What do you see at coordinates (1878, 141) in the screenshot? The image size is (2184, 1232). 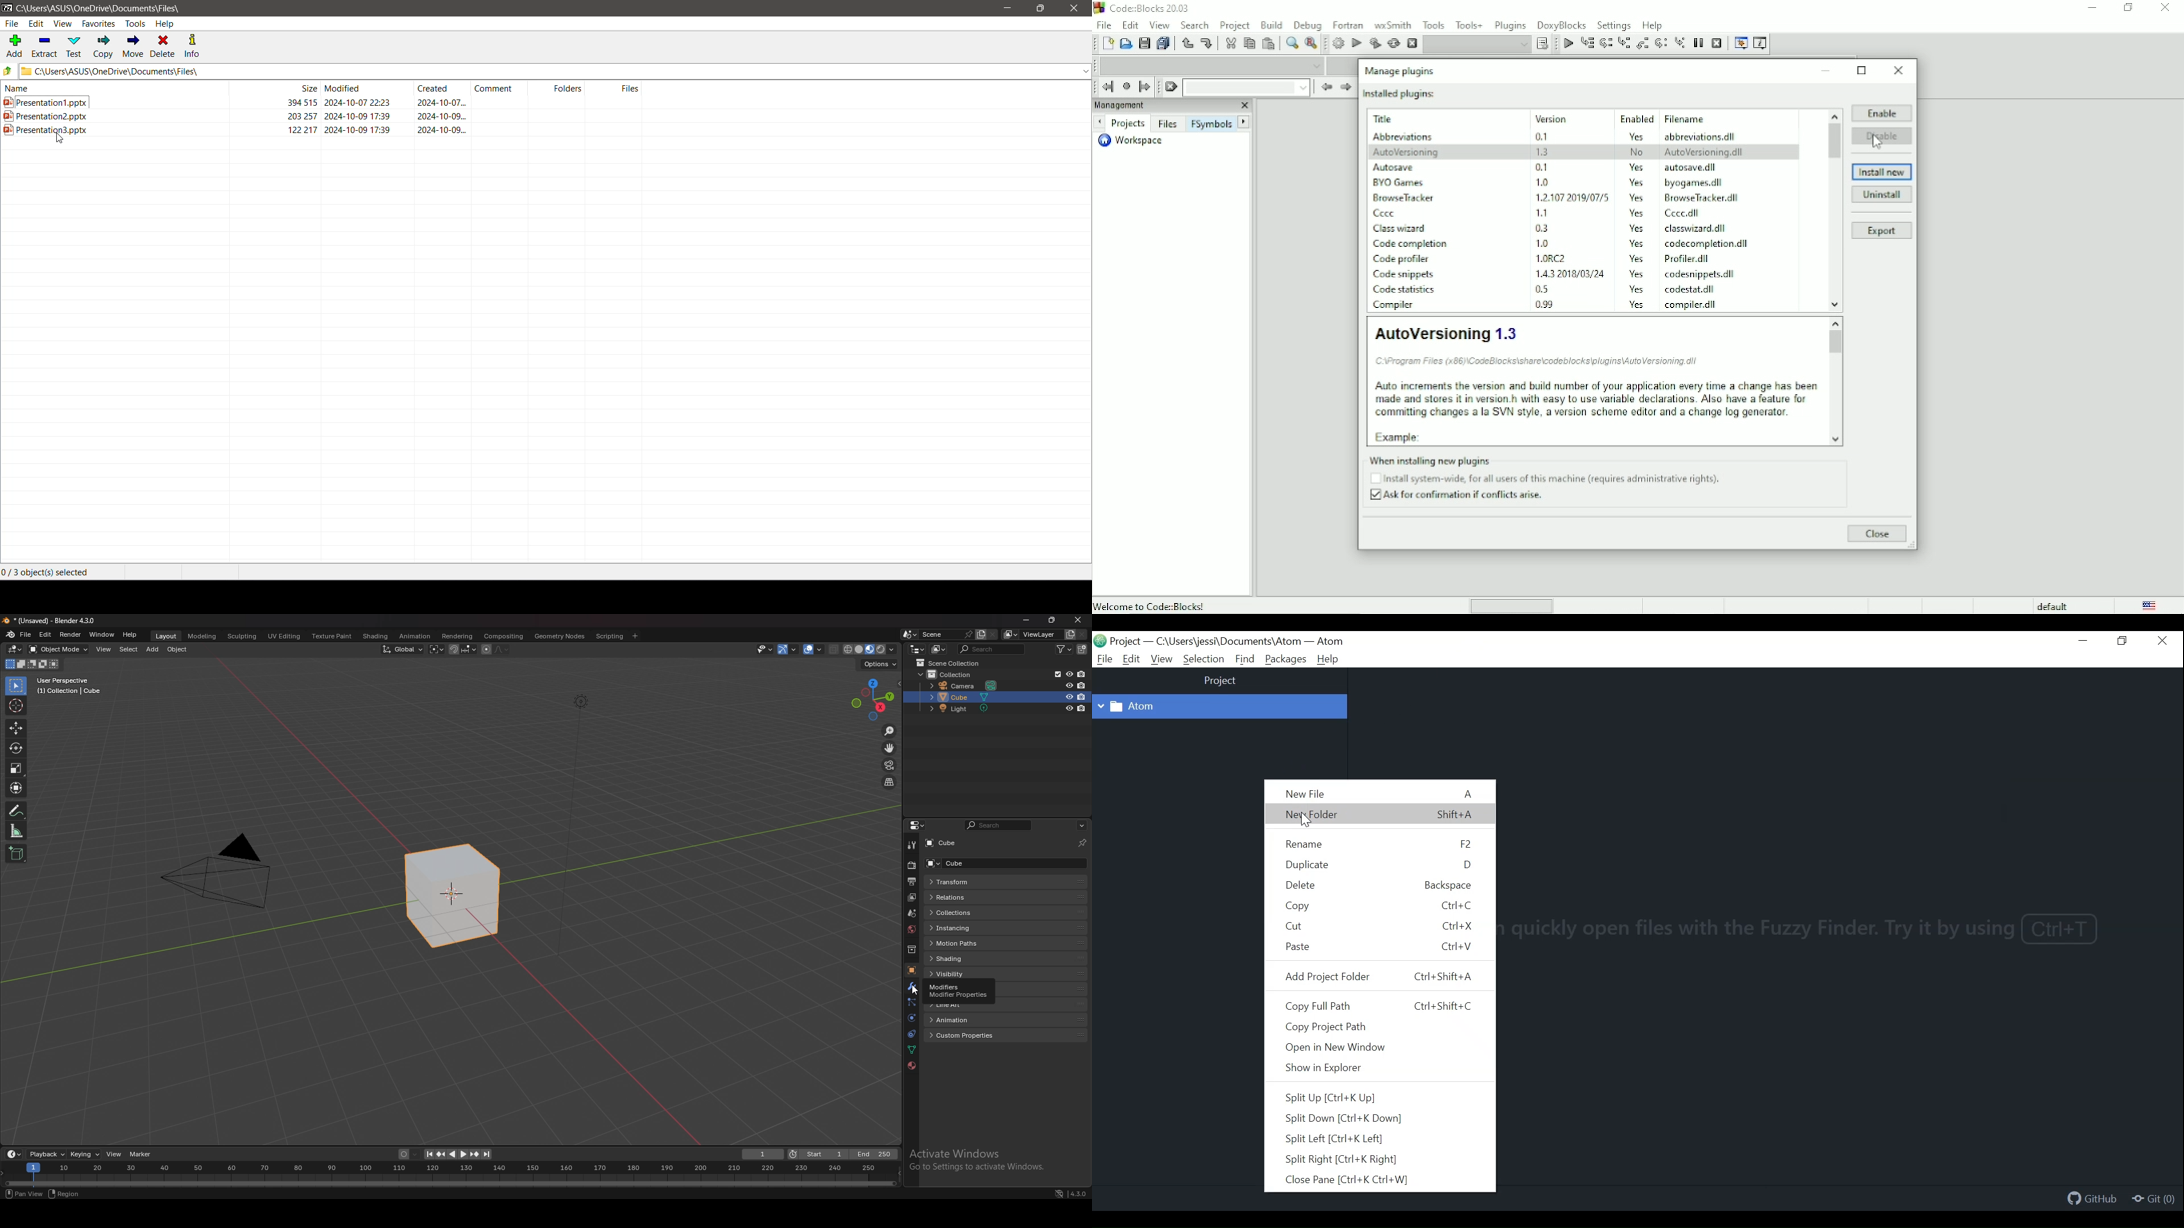 I see `Cursor` at bounding box center [1878, 141].